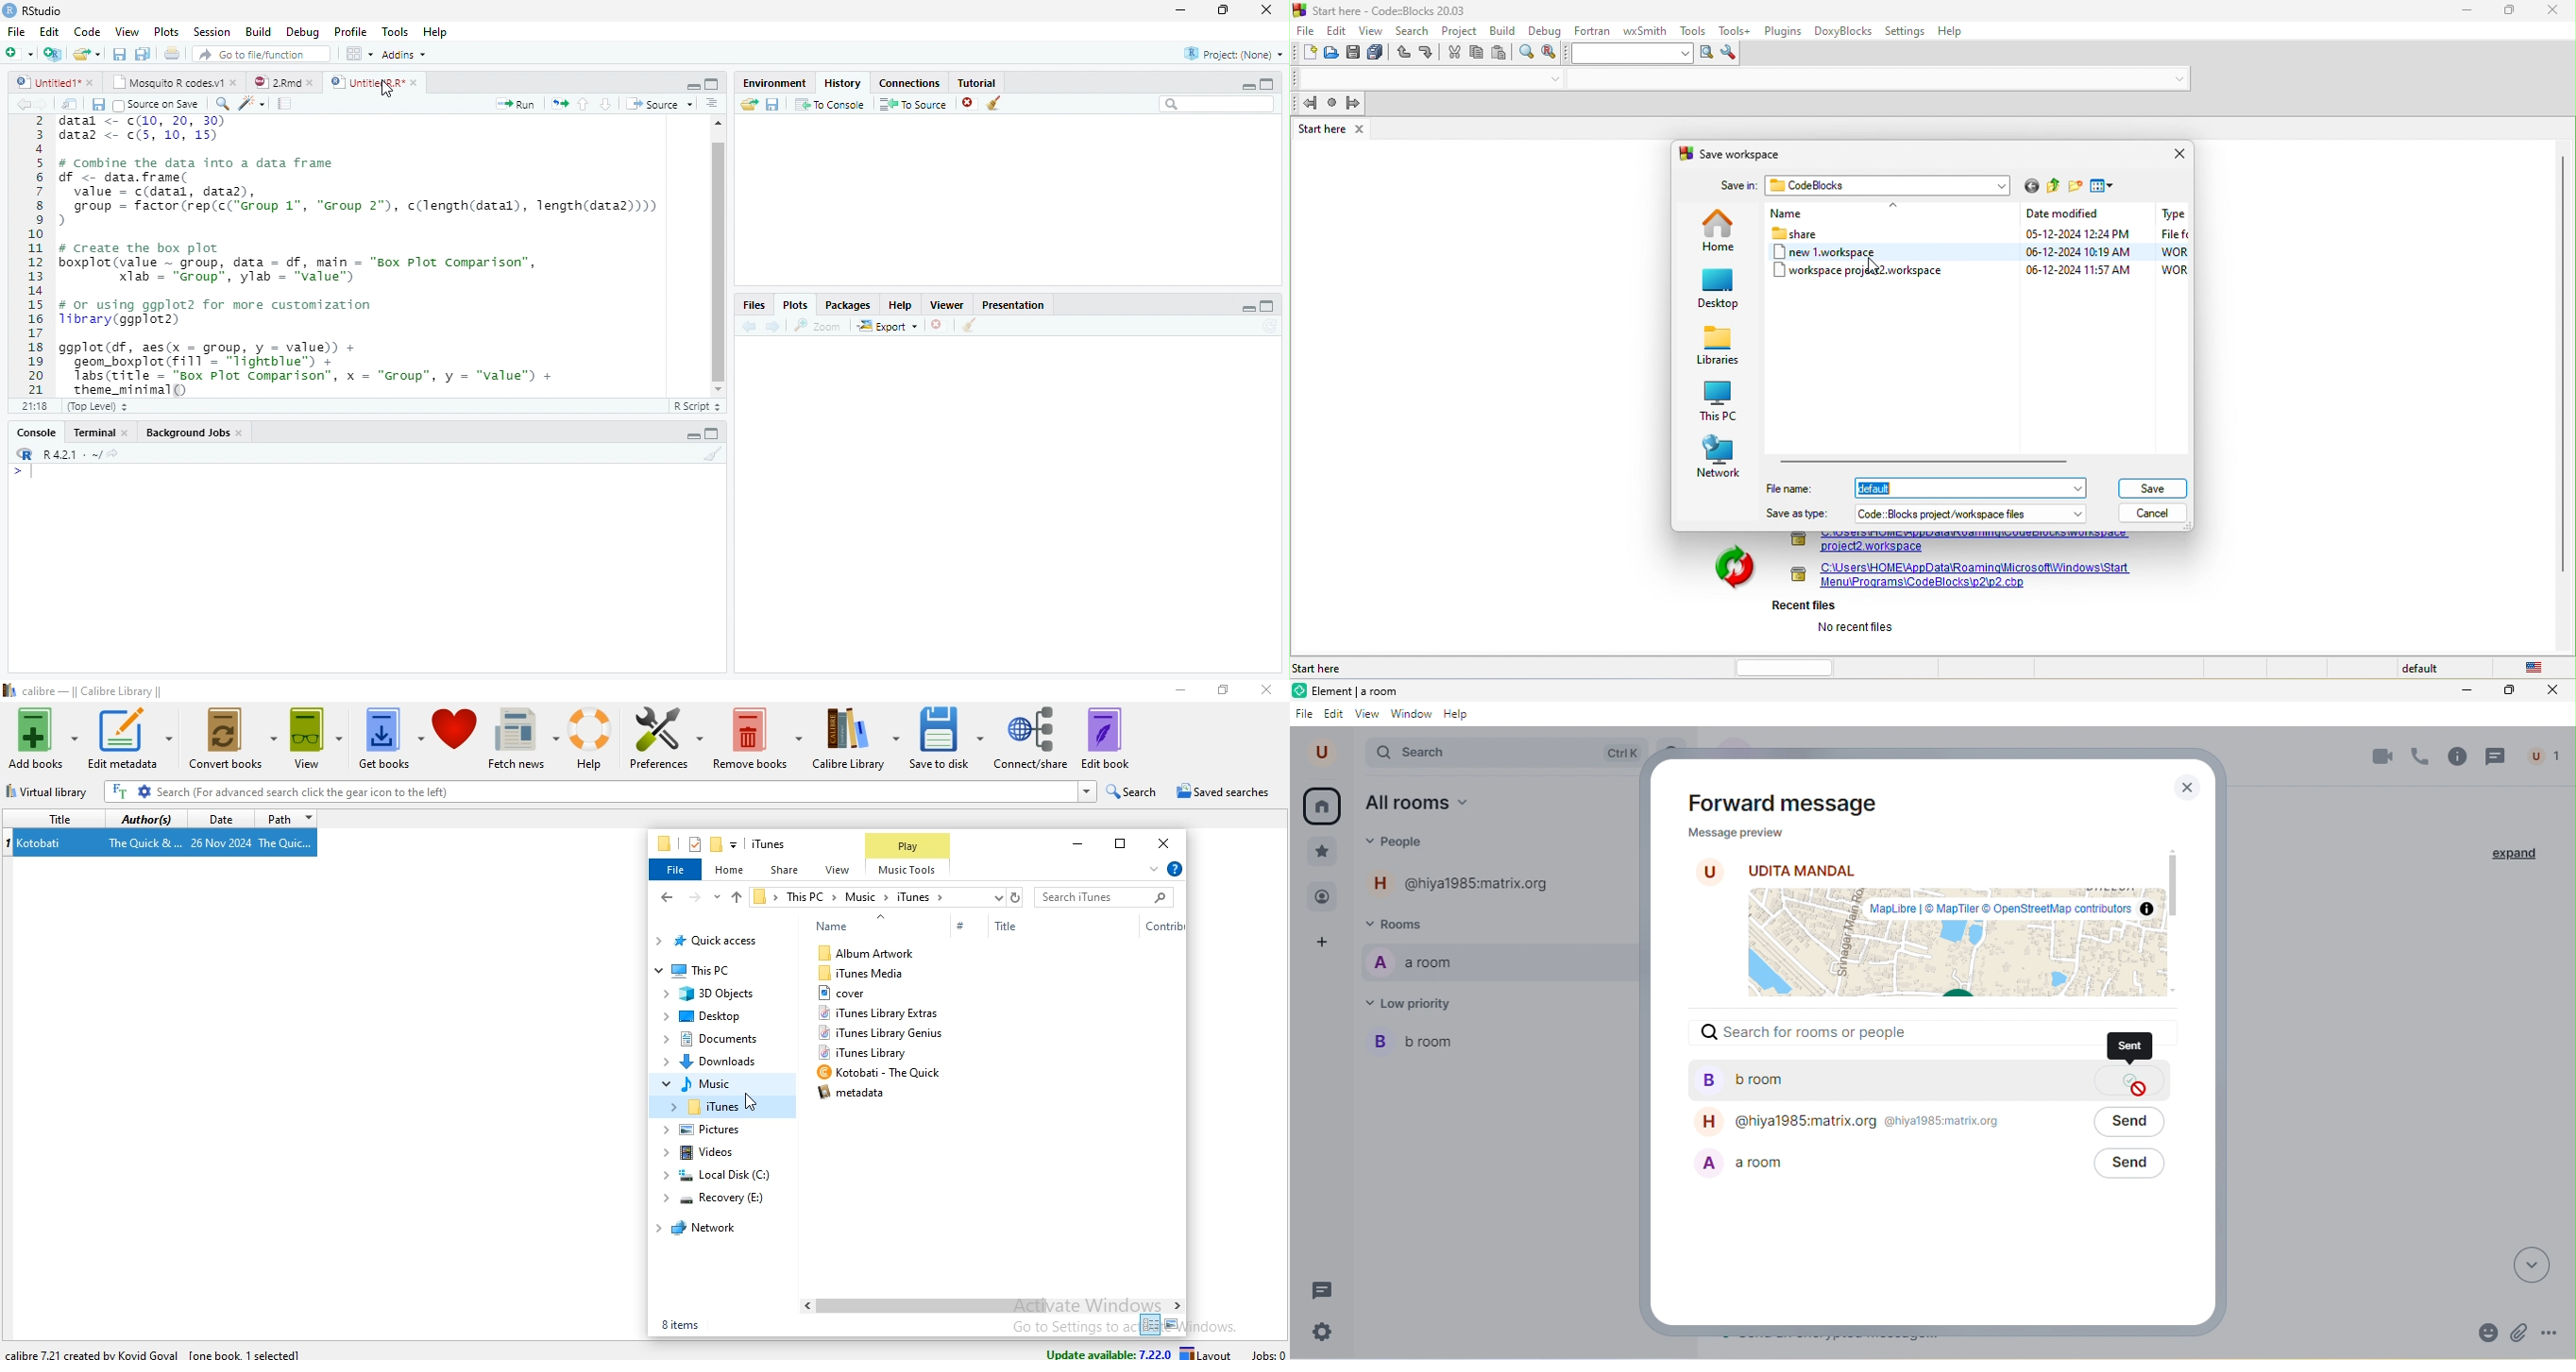 This screenshot has height=1372, width=2576. I want to click on Next plot, so click(773, 326).